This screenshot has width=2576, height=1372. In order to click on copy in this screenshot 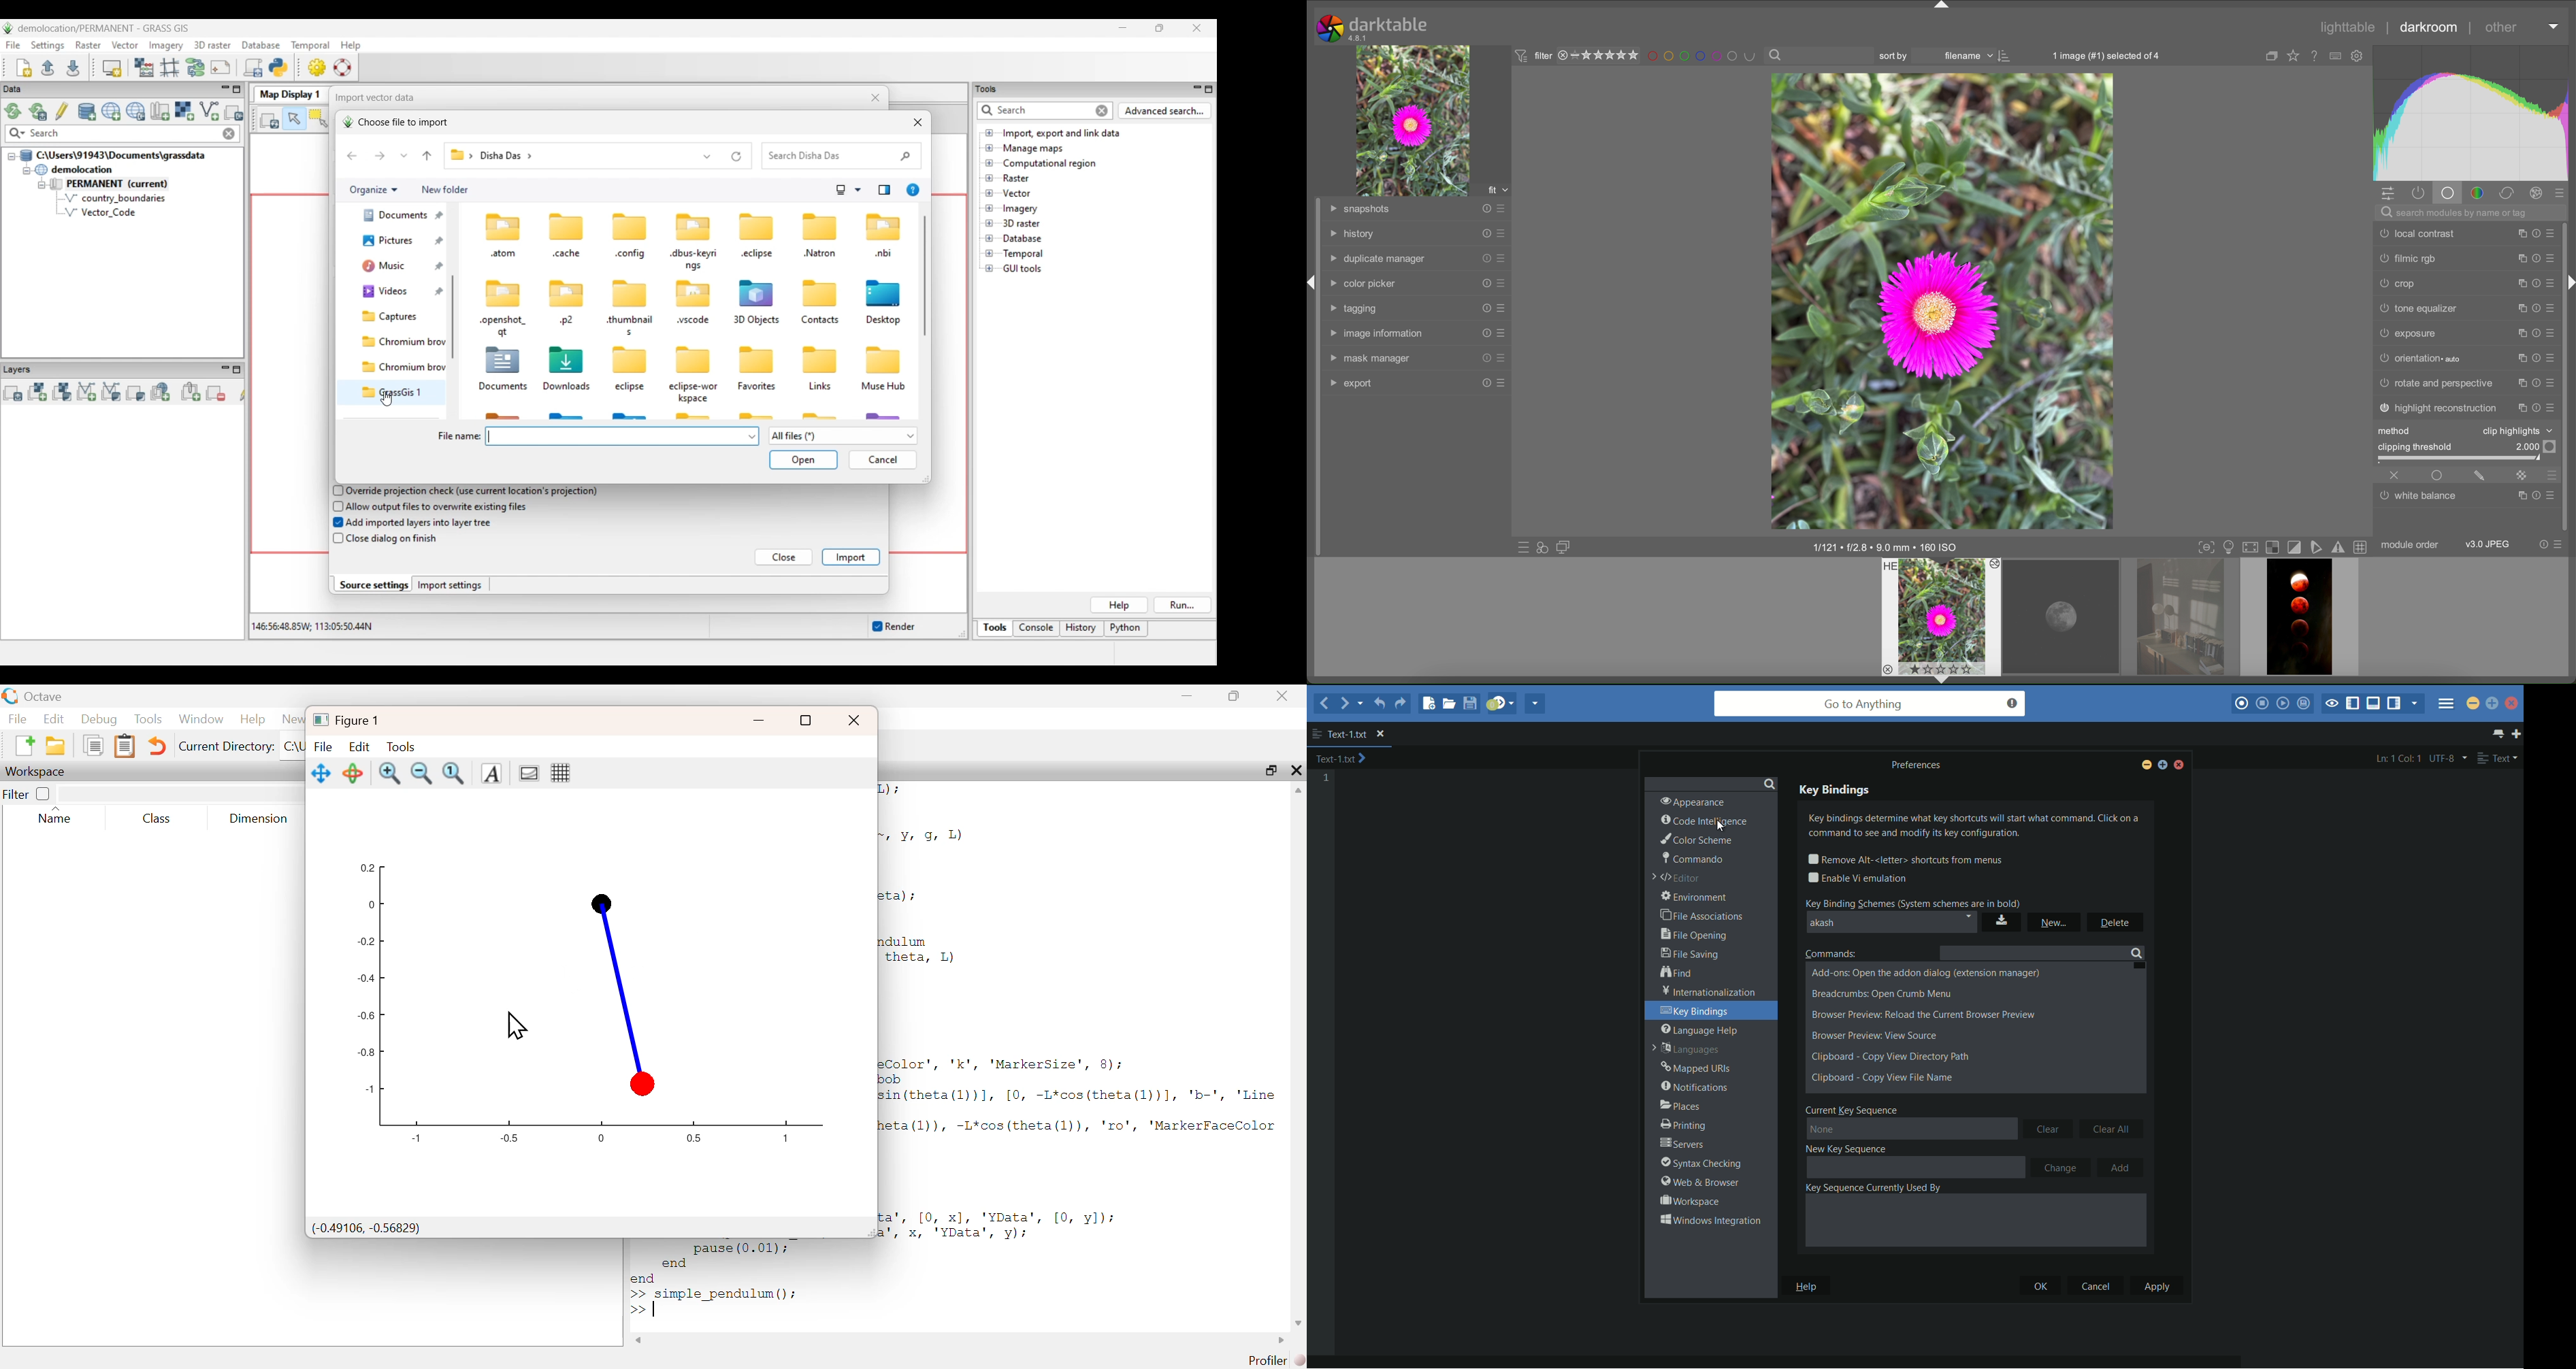, I will do `click(2522, 497)`.